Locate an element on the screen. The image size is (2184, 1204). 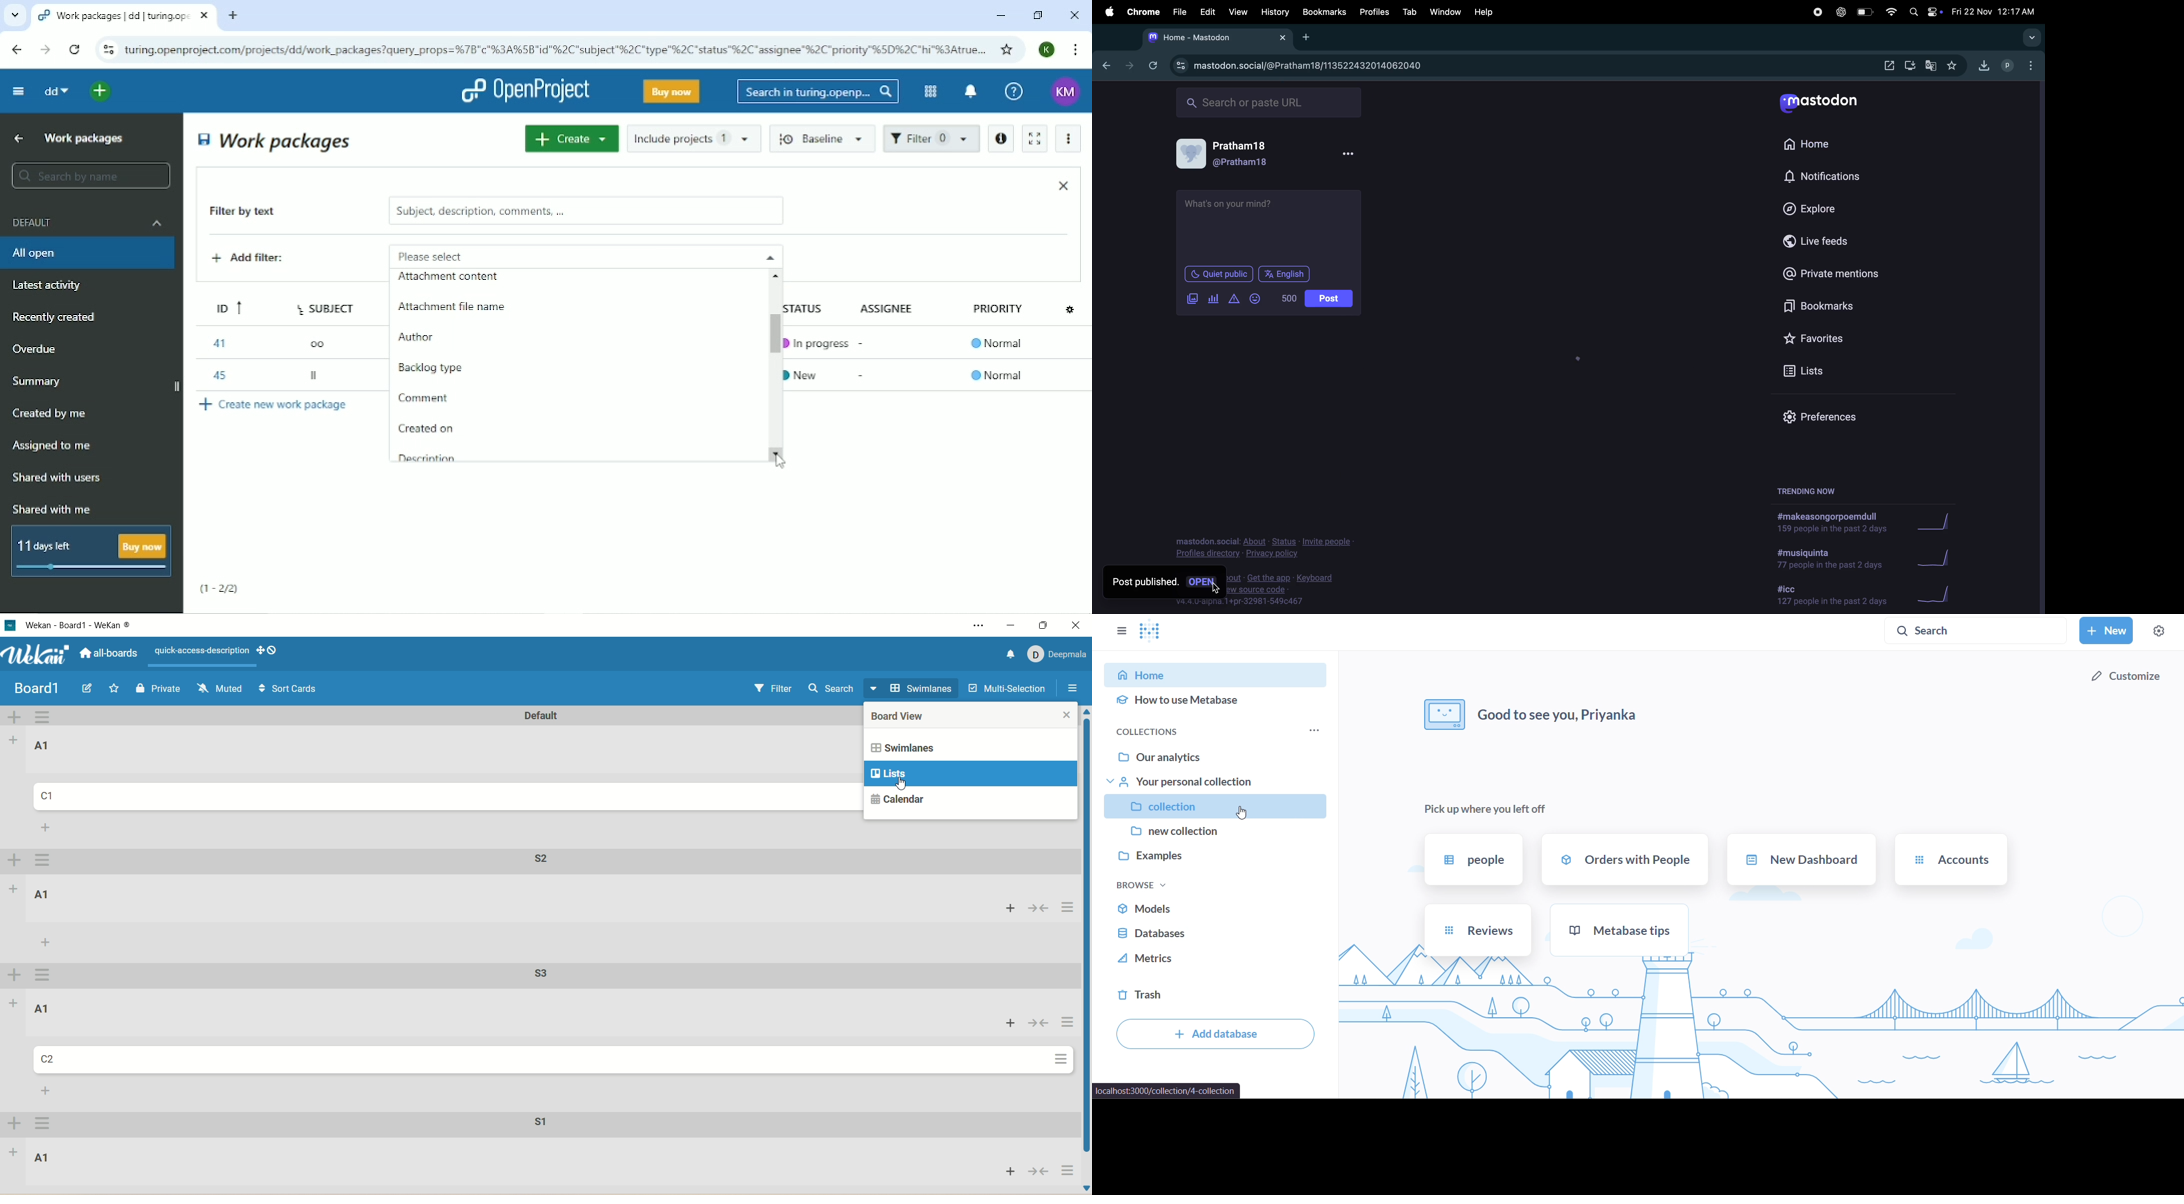
collapse is located at coordinates (1037, 1172).